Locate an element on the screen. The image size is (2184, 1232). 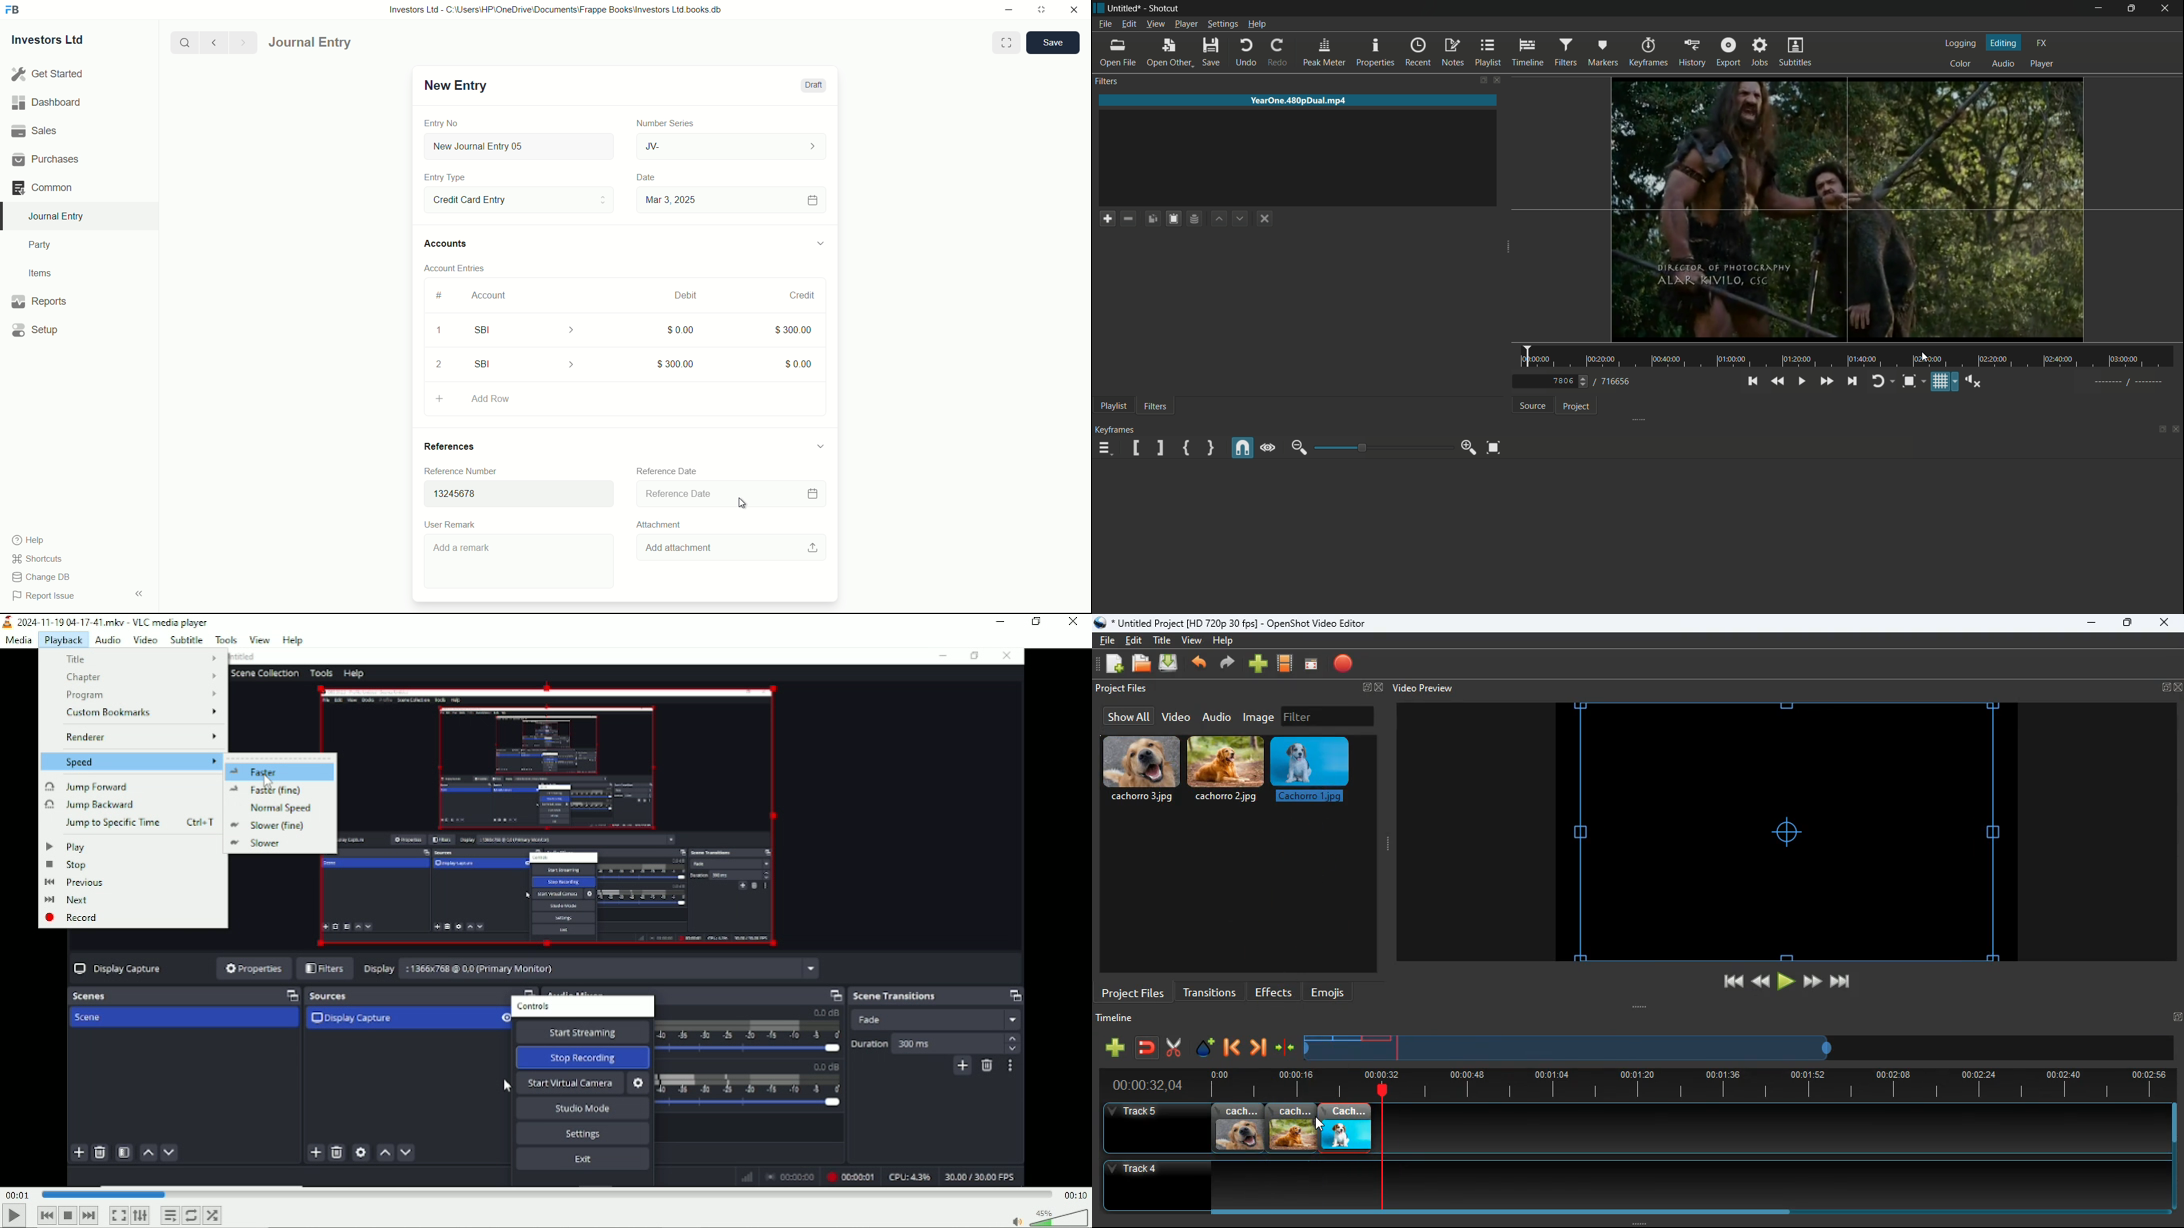
$300.00 is located at coordinates (674, 363).